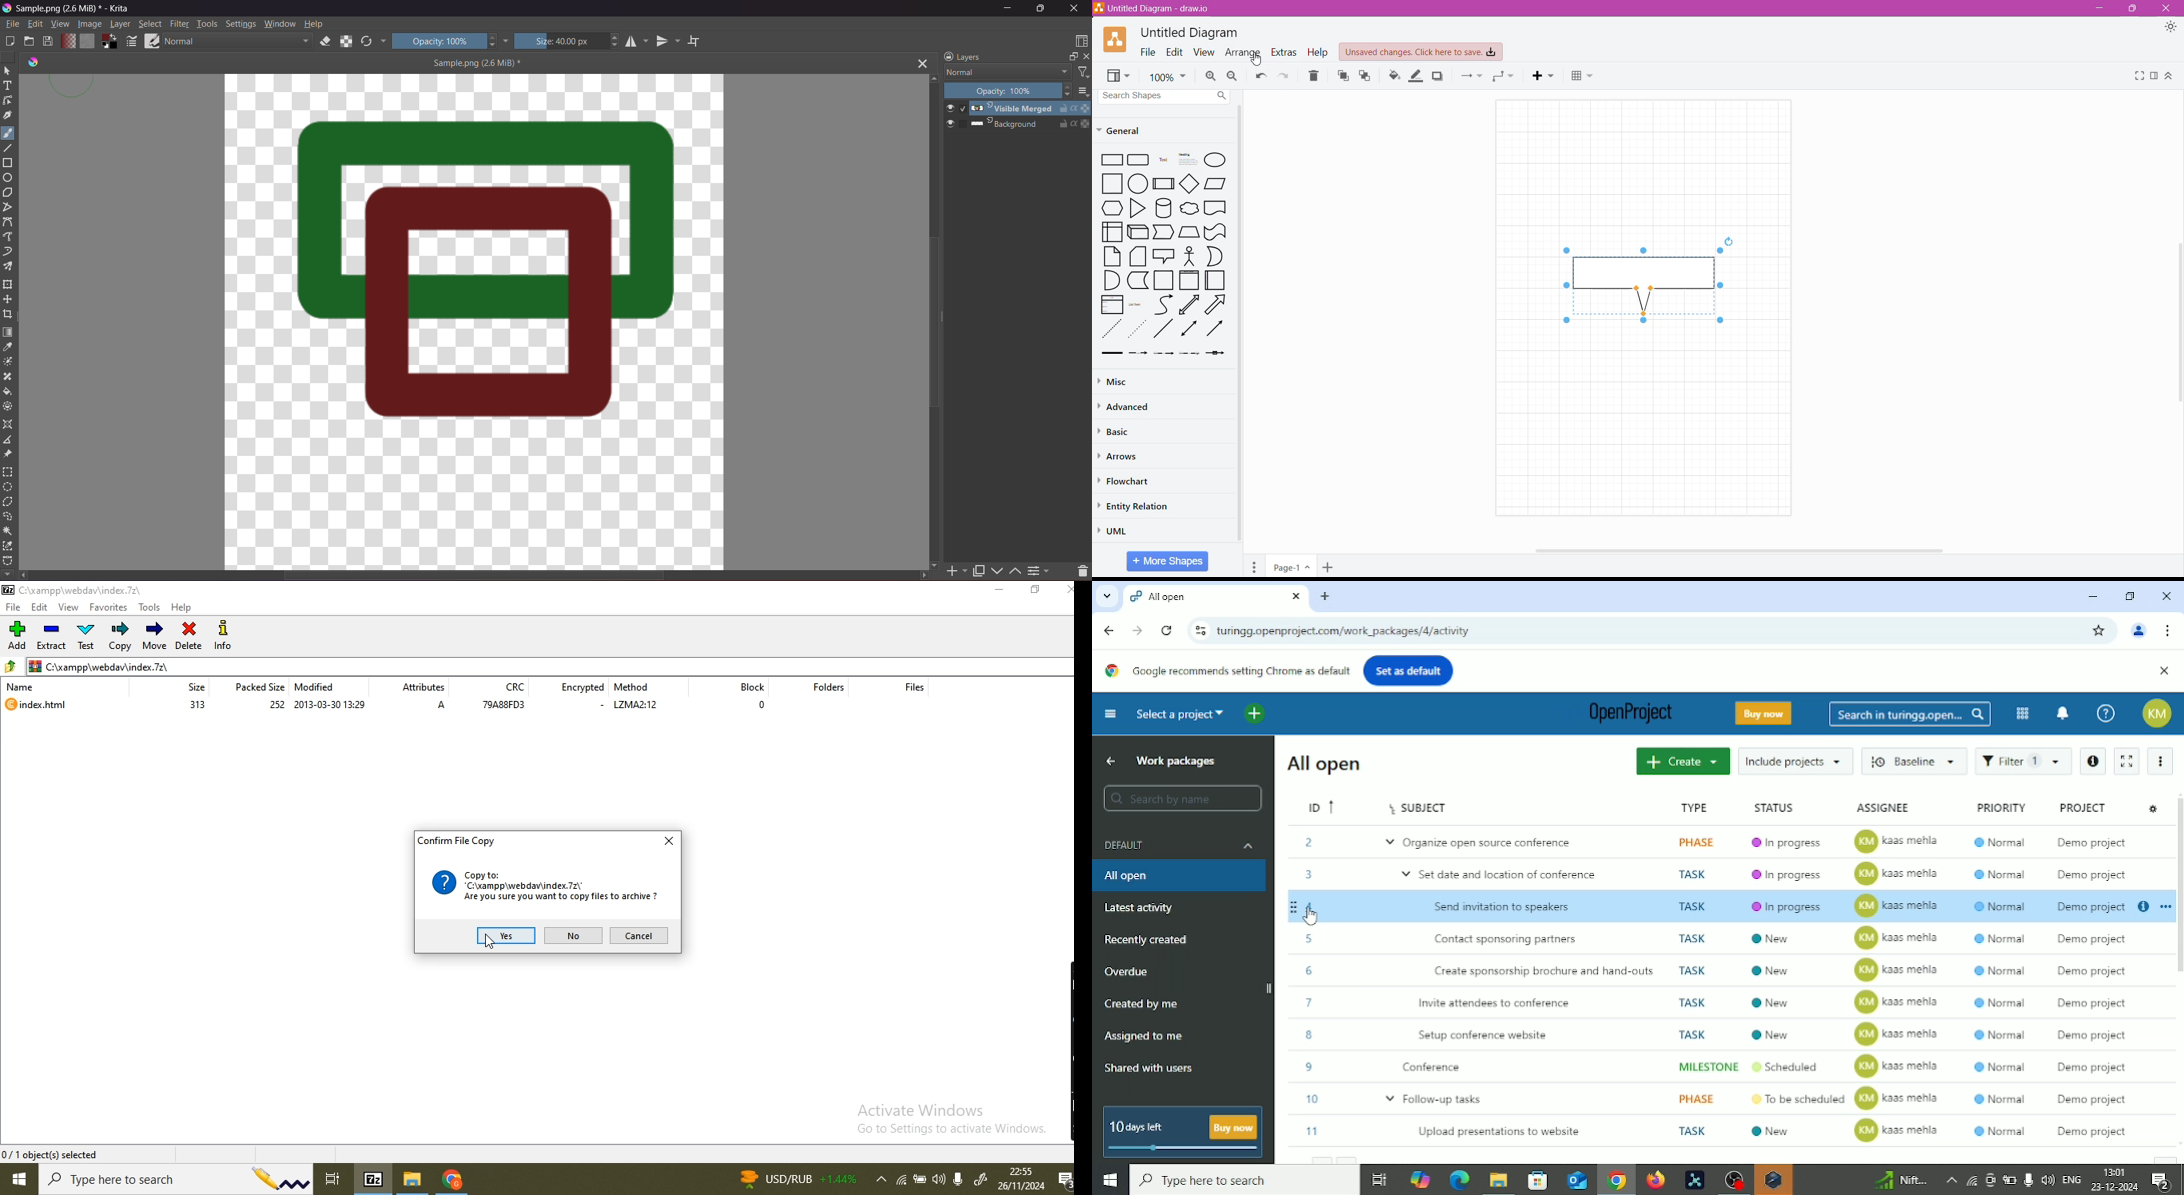 Image resolution: width=2184 pixels, height=1204 pixels. What do you see at coordinates (180, 24) in the screenshot?
I see `Filter` at bounding box center [180, 24].